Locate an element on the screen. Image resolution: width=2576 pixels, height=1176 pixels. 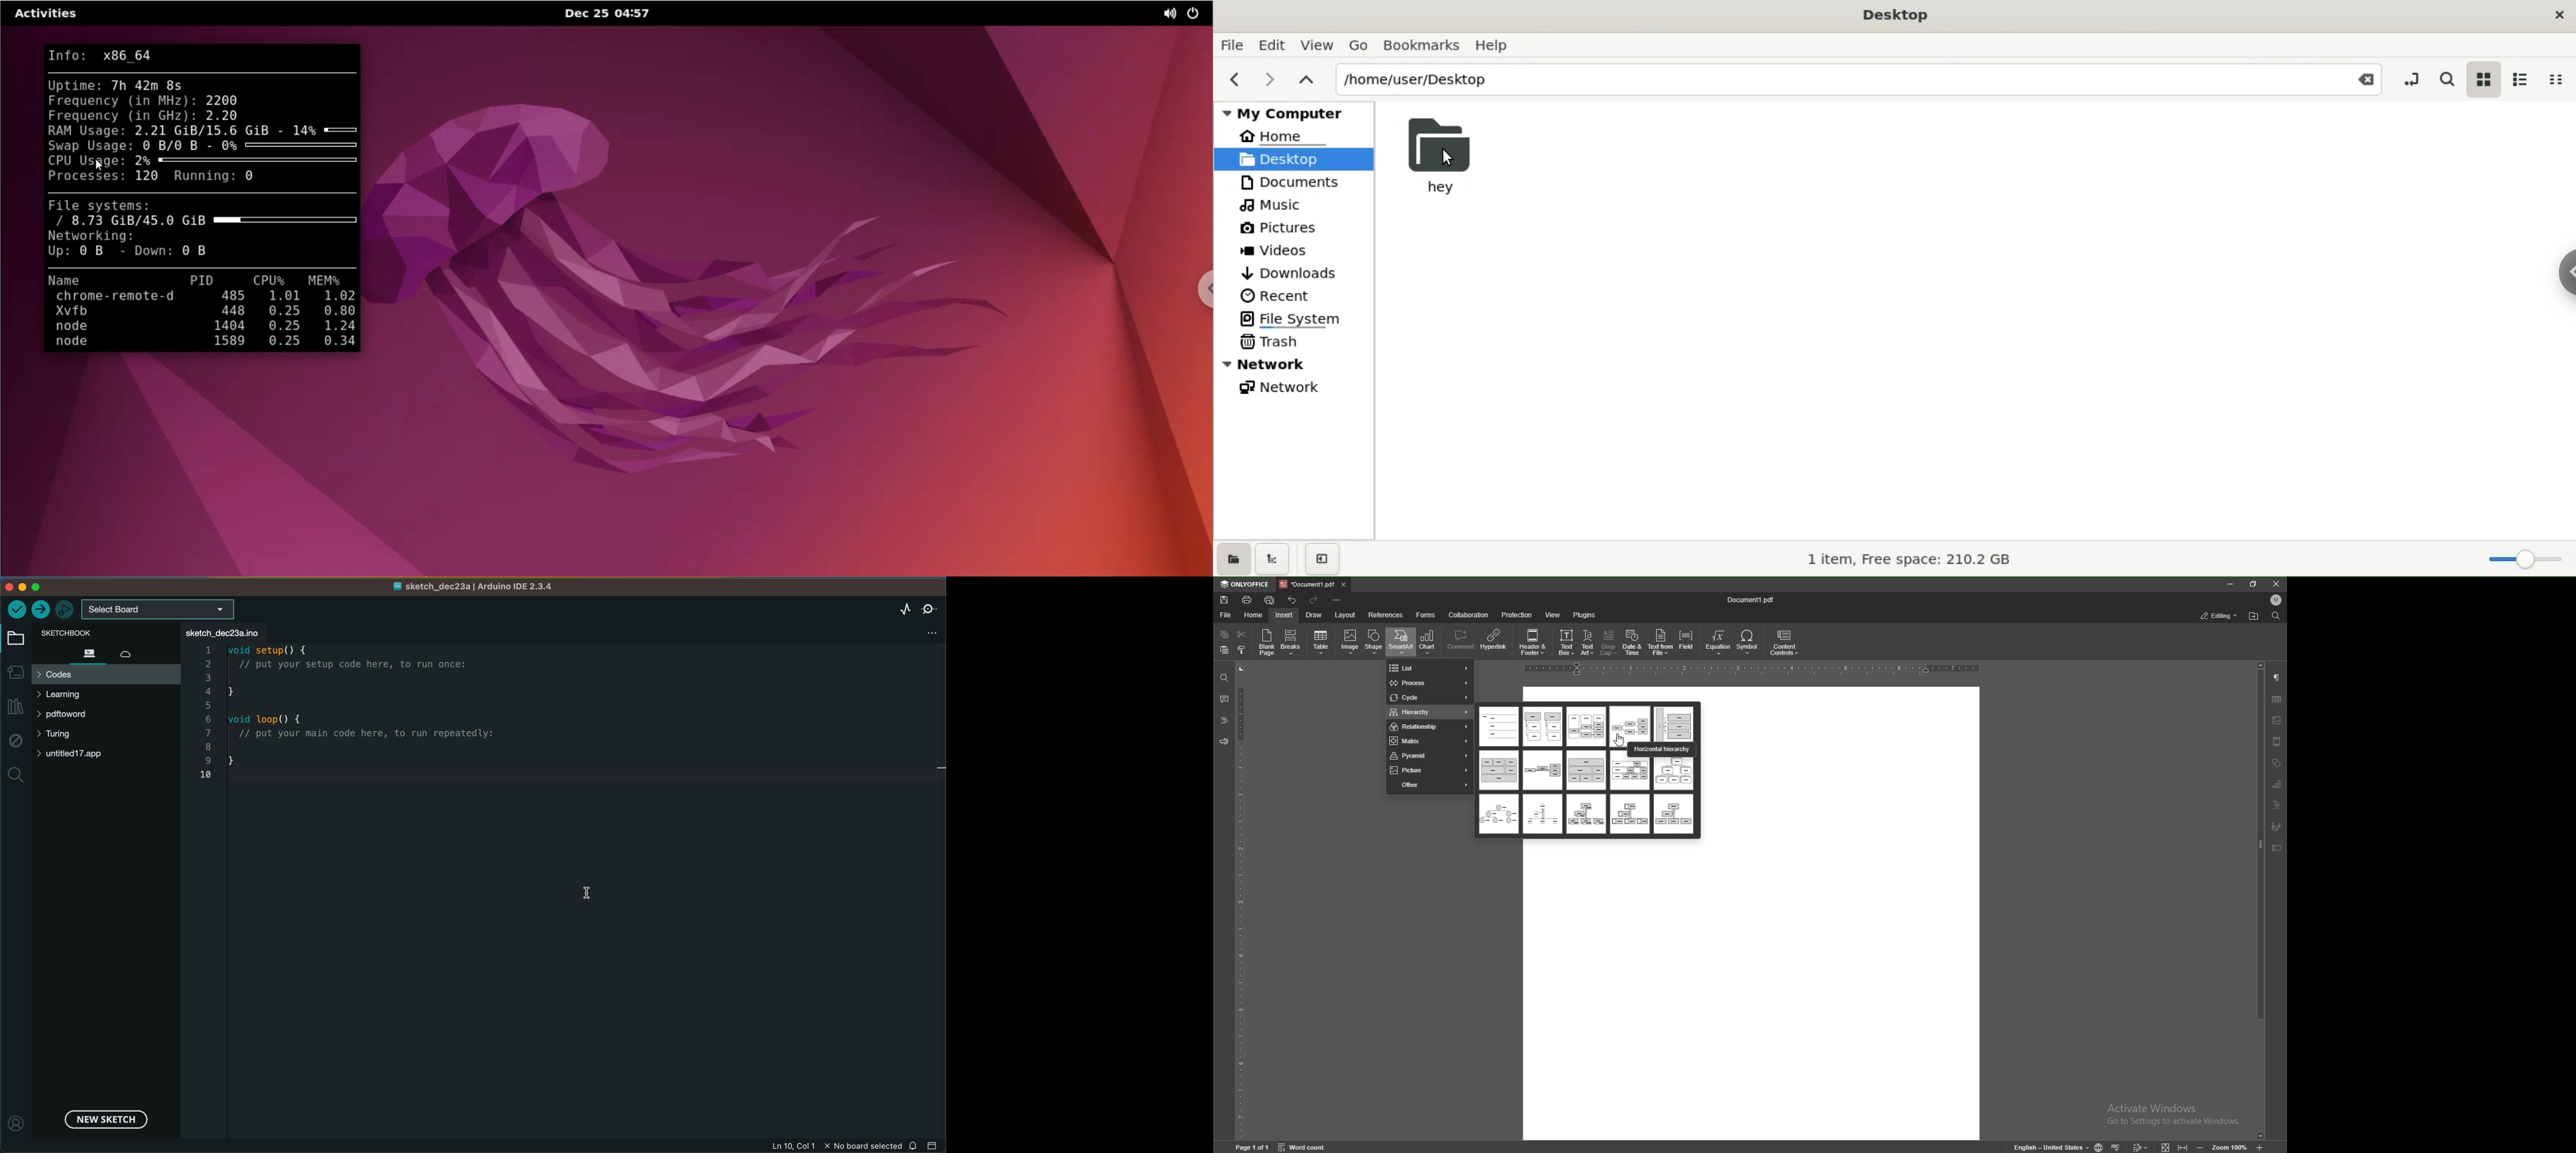
options is located at coordinates (1338, 599).